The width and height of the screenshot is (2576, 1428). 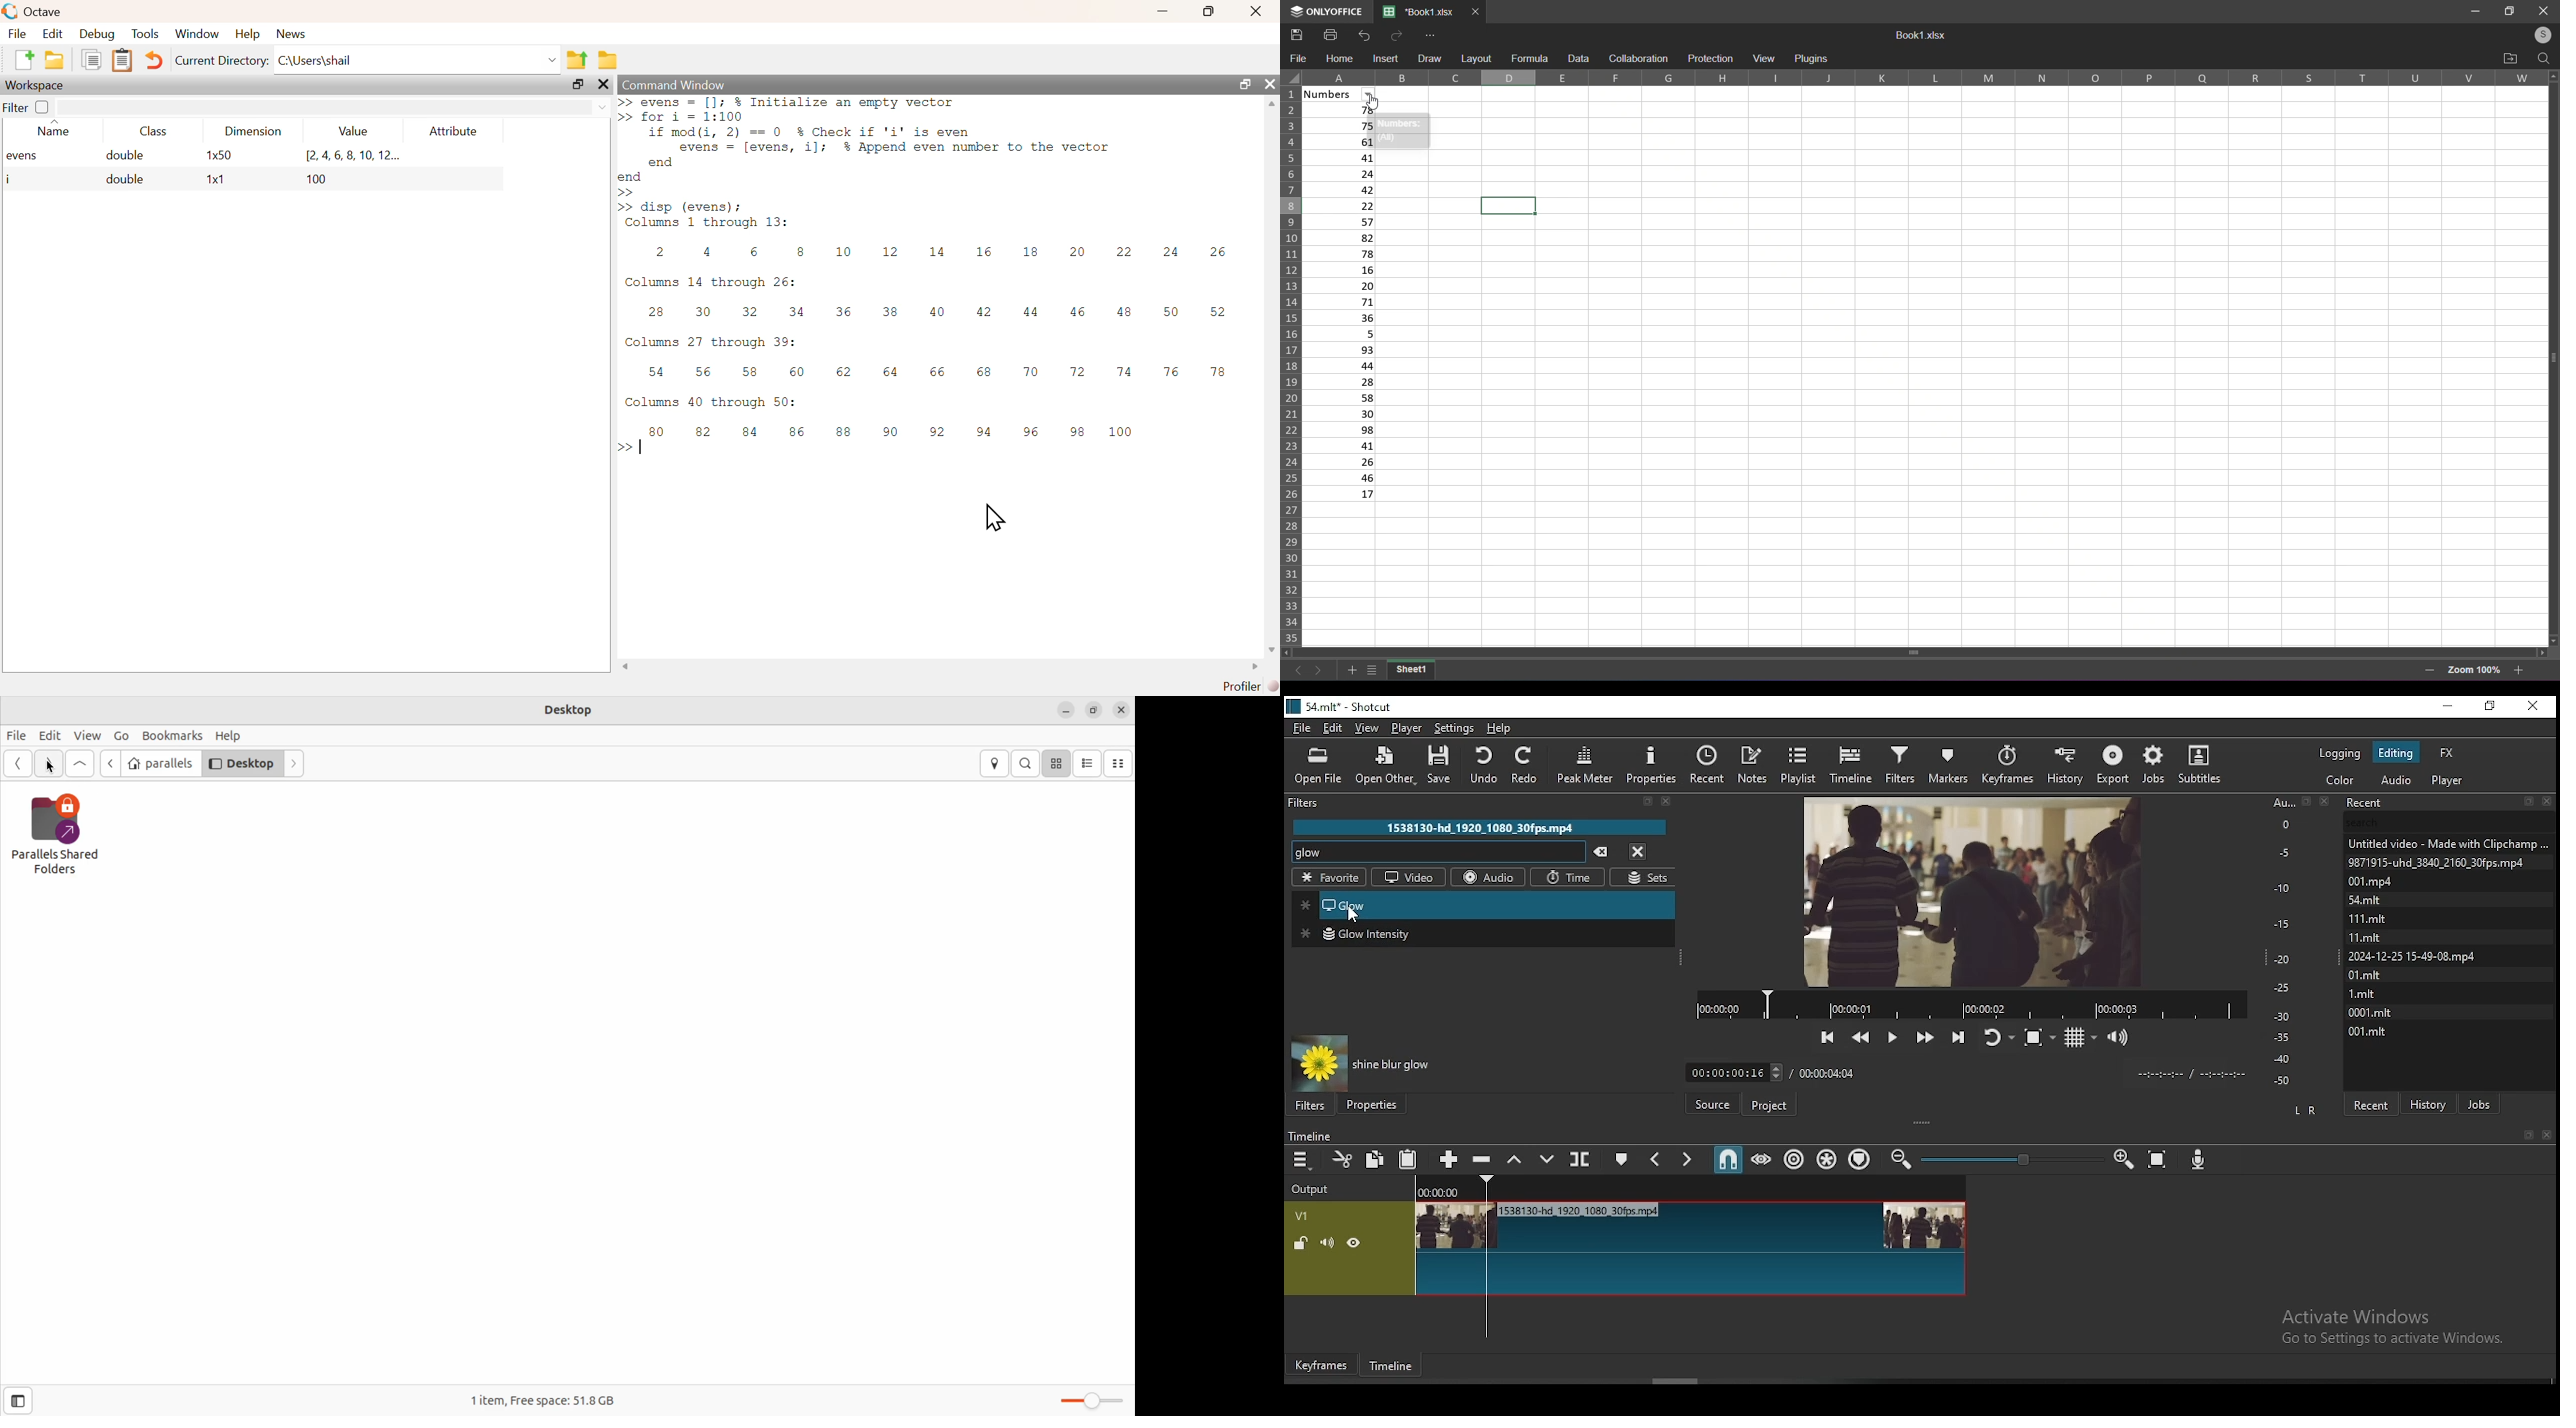 I want to click on close window, so click(x=2535, y=707).